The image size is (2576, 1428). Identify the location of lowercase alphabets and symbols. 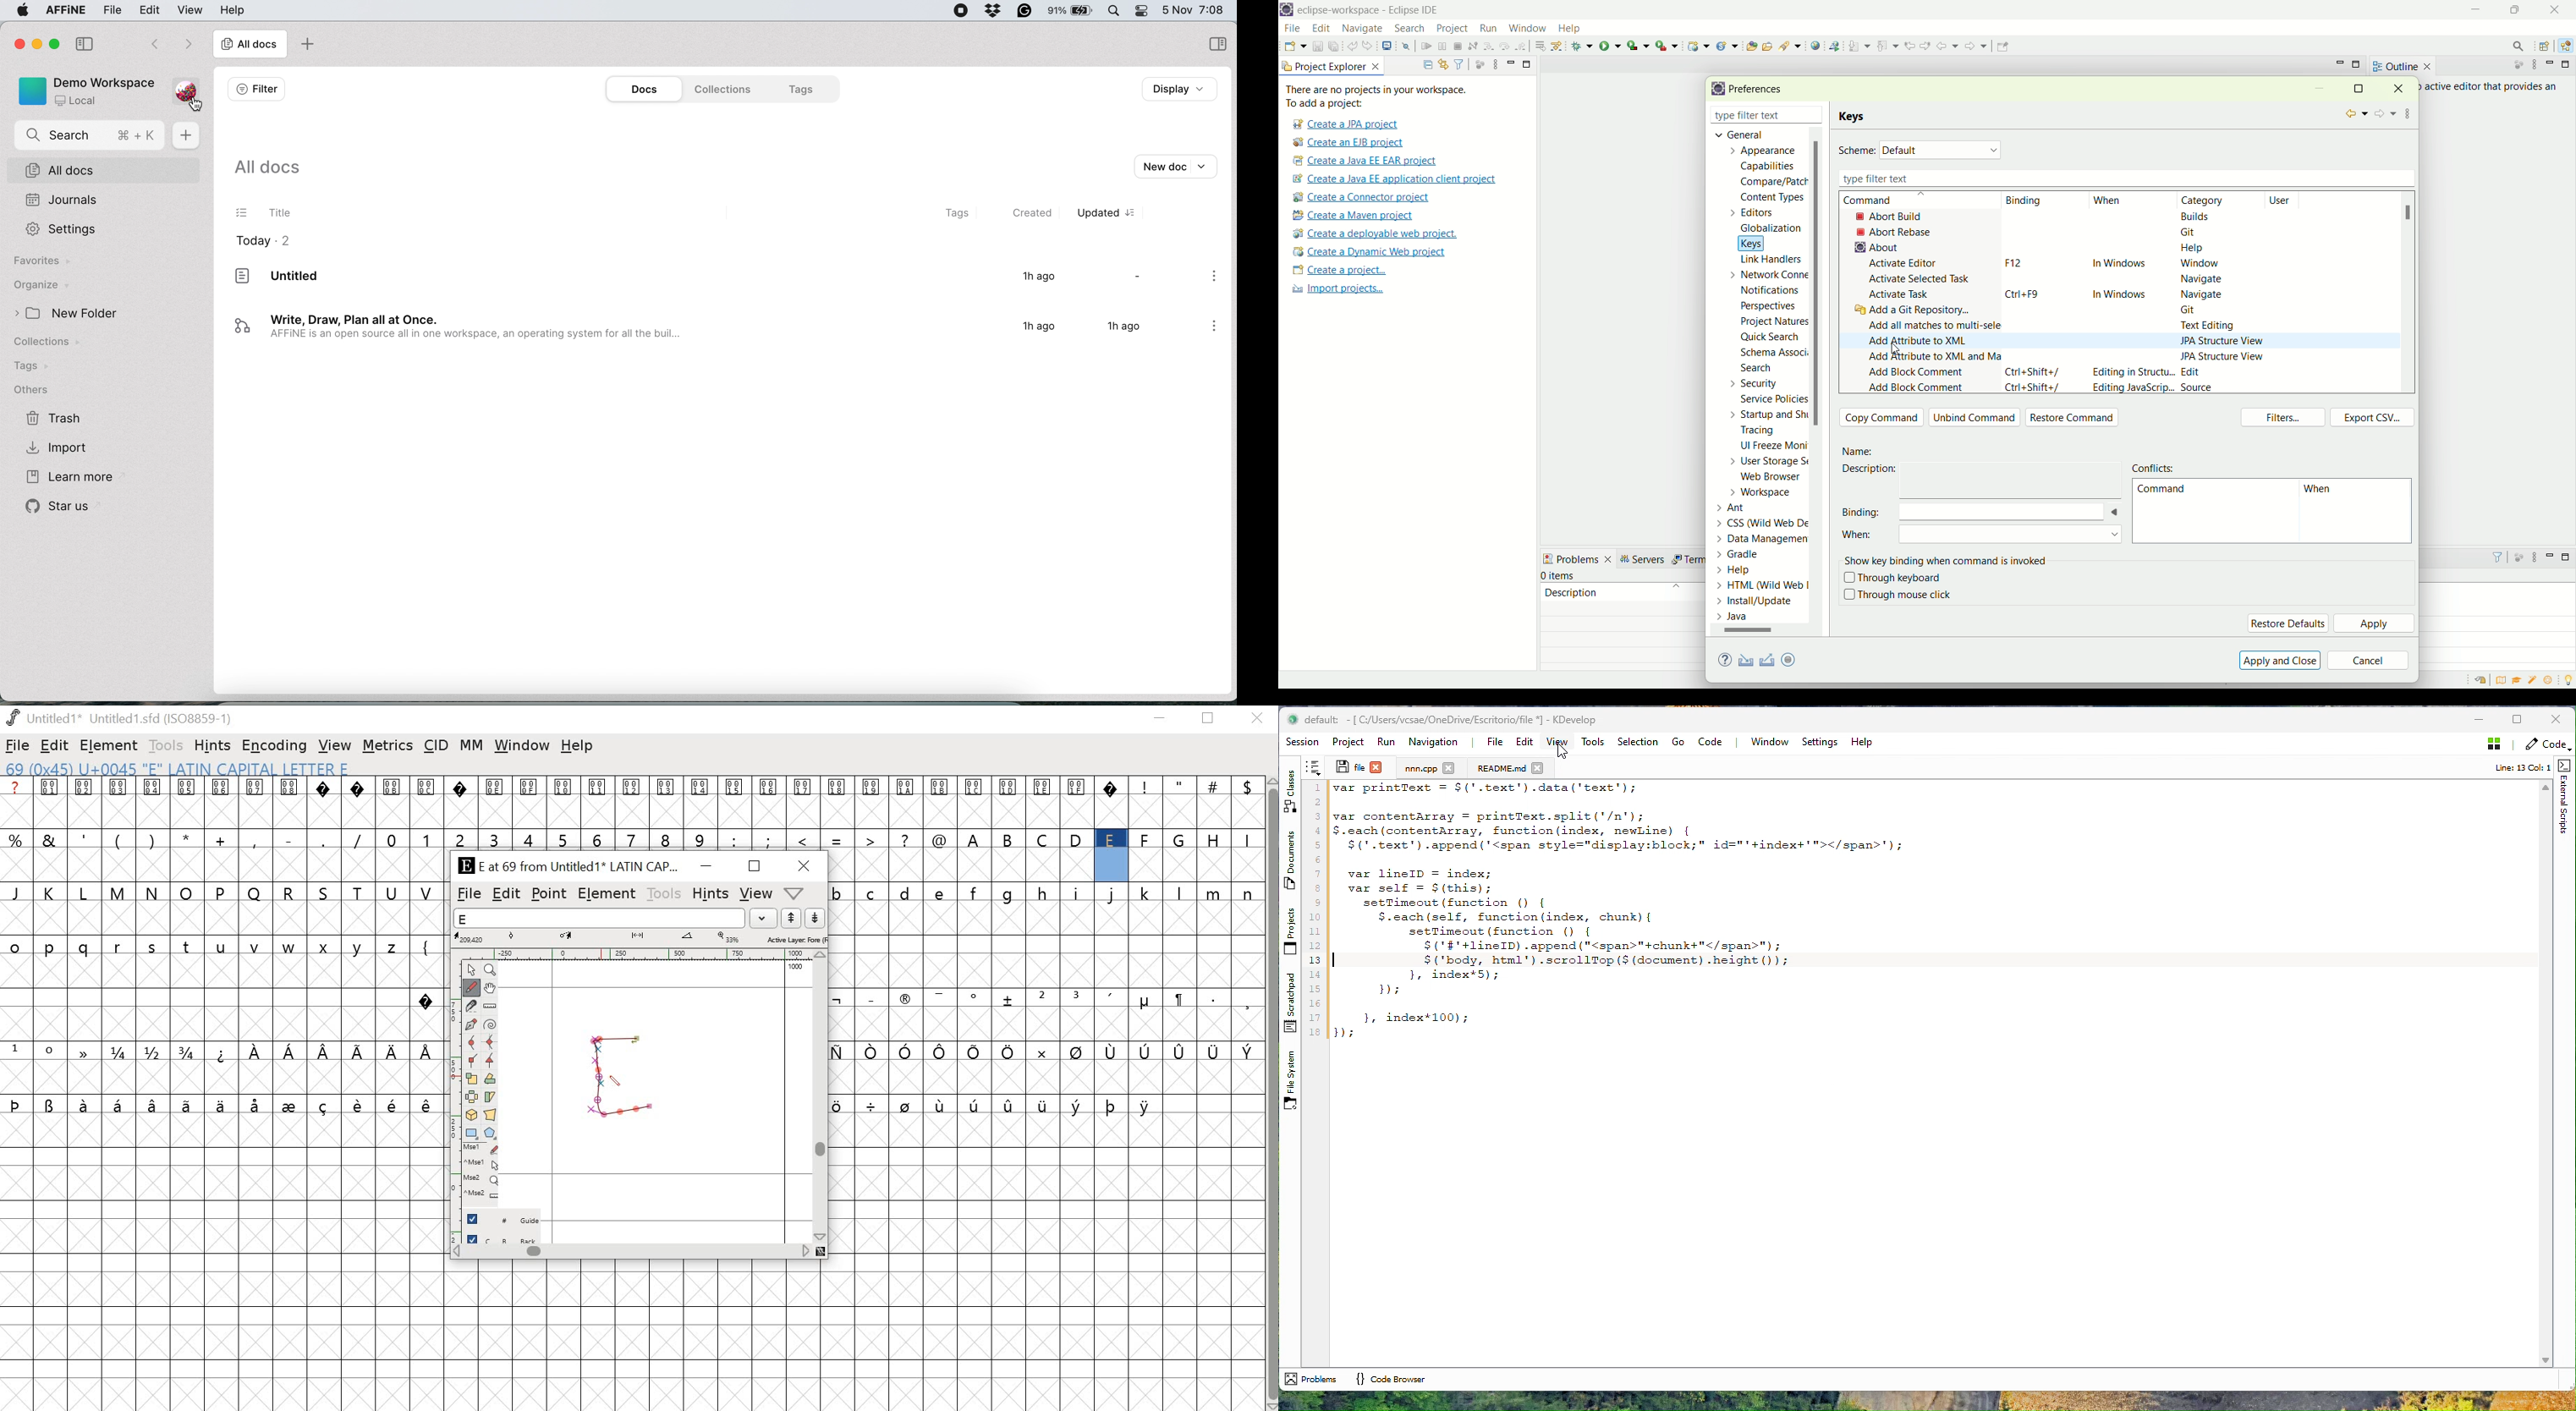
(220, 947).